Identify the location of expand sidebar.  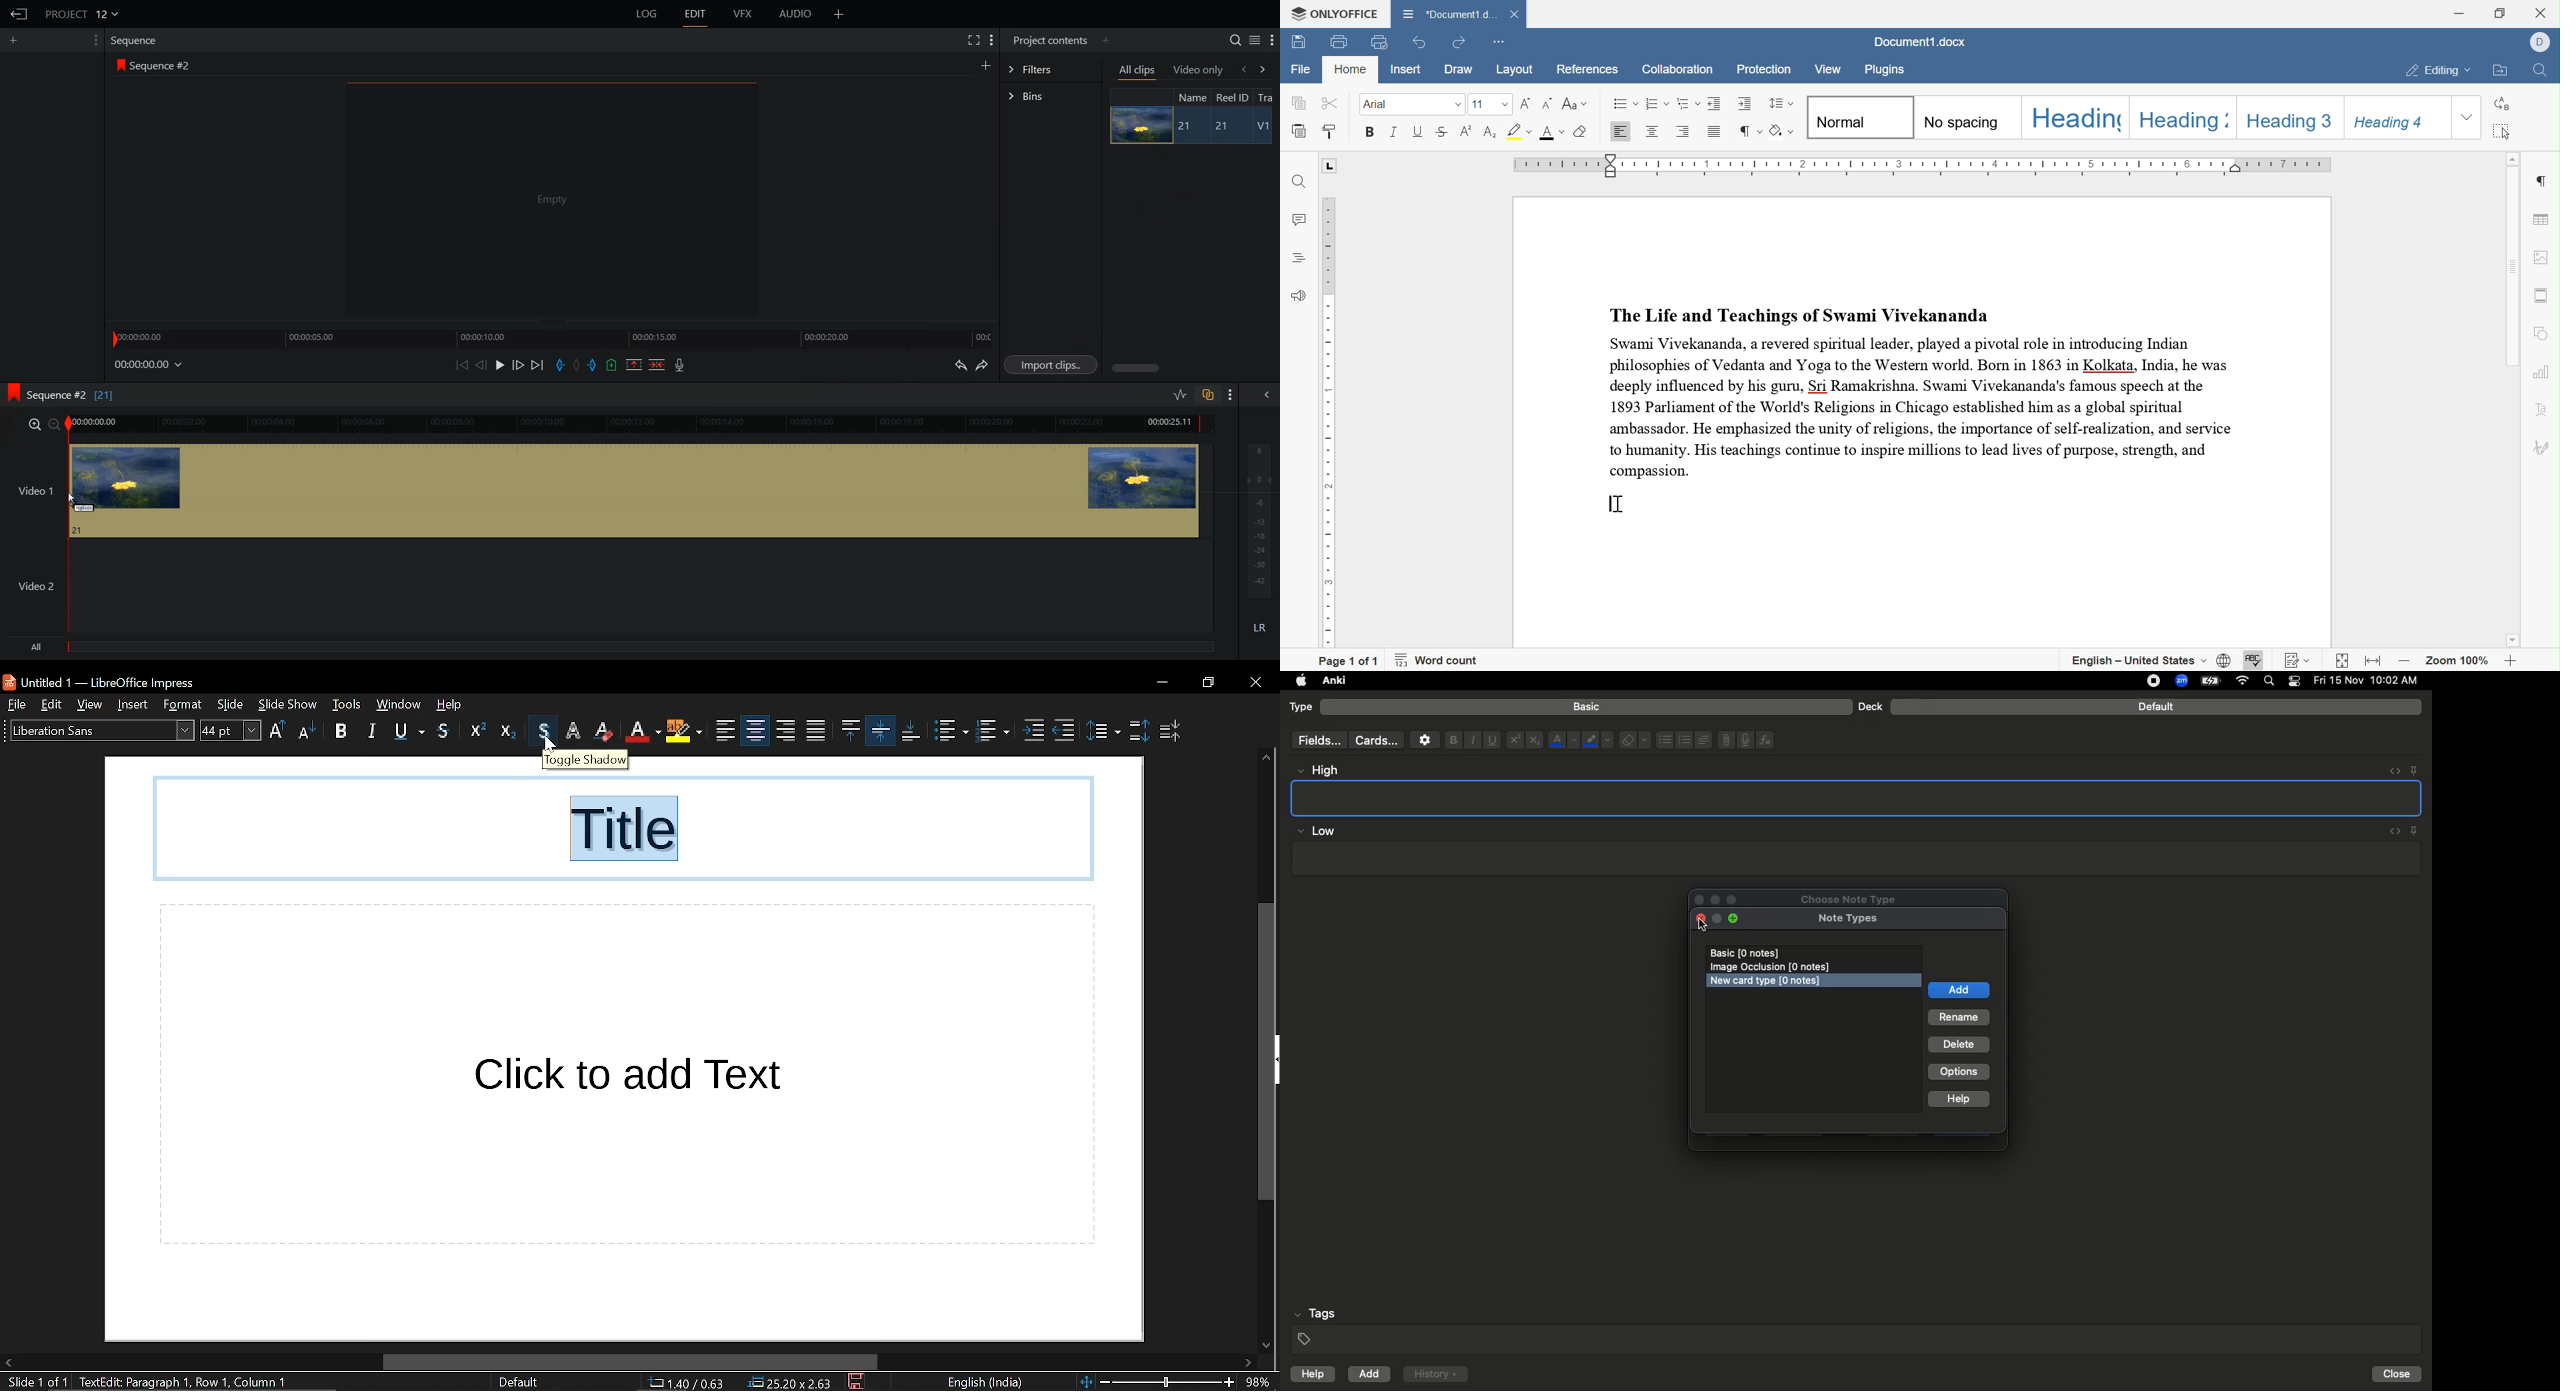
(1275, 1060).